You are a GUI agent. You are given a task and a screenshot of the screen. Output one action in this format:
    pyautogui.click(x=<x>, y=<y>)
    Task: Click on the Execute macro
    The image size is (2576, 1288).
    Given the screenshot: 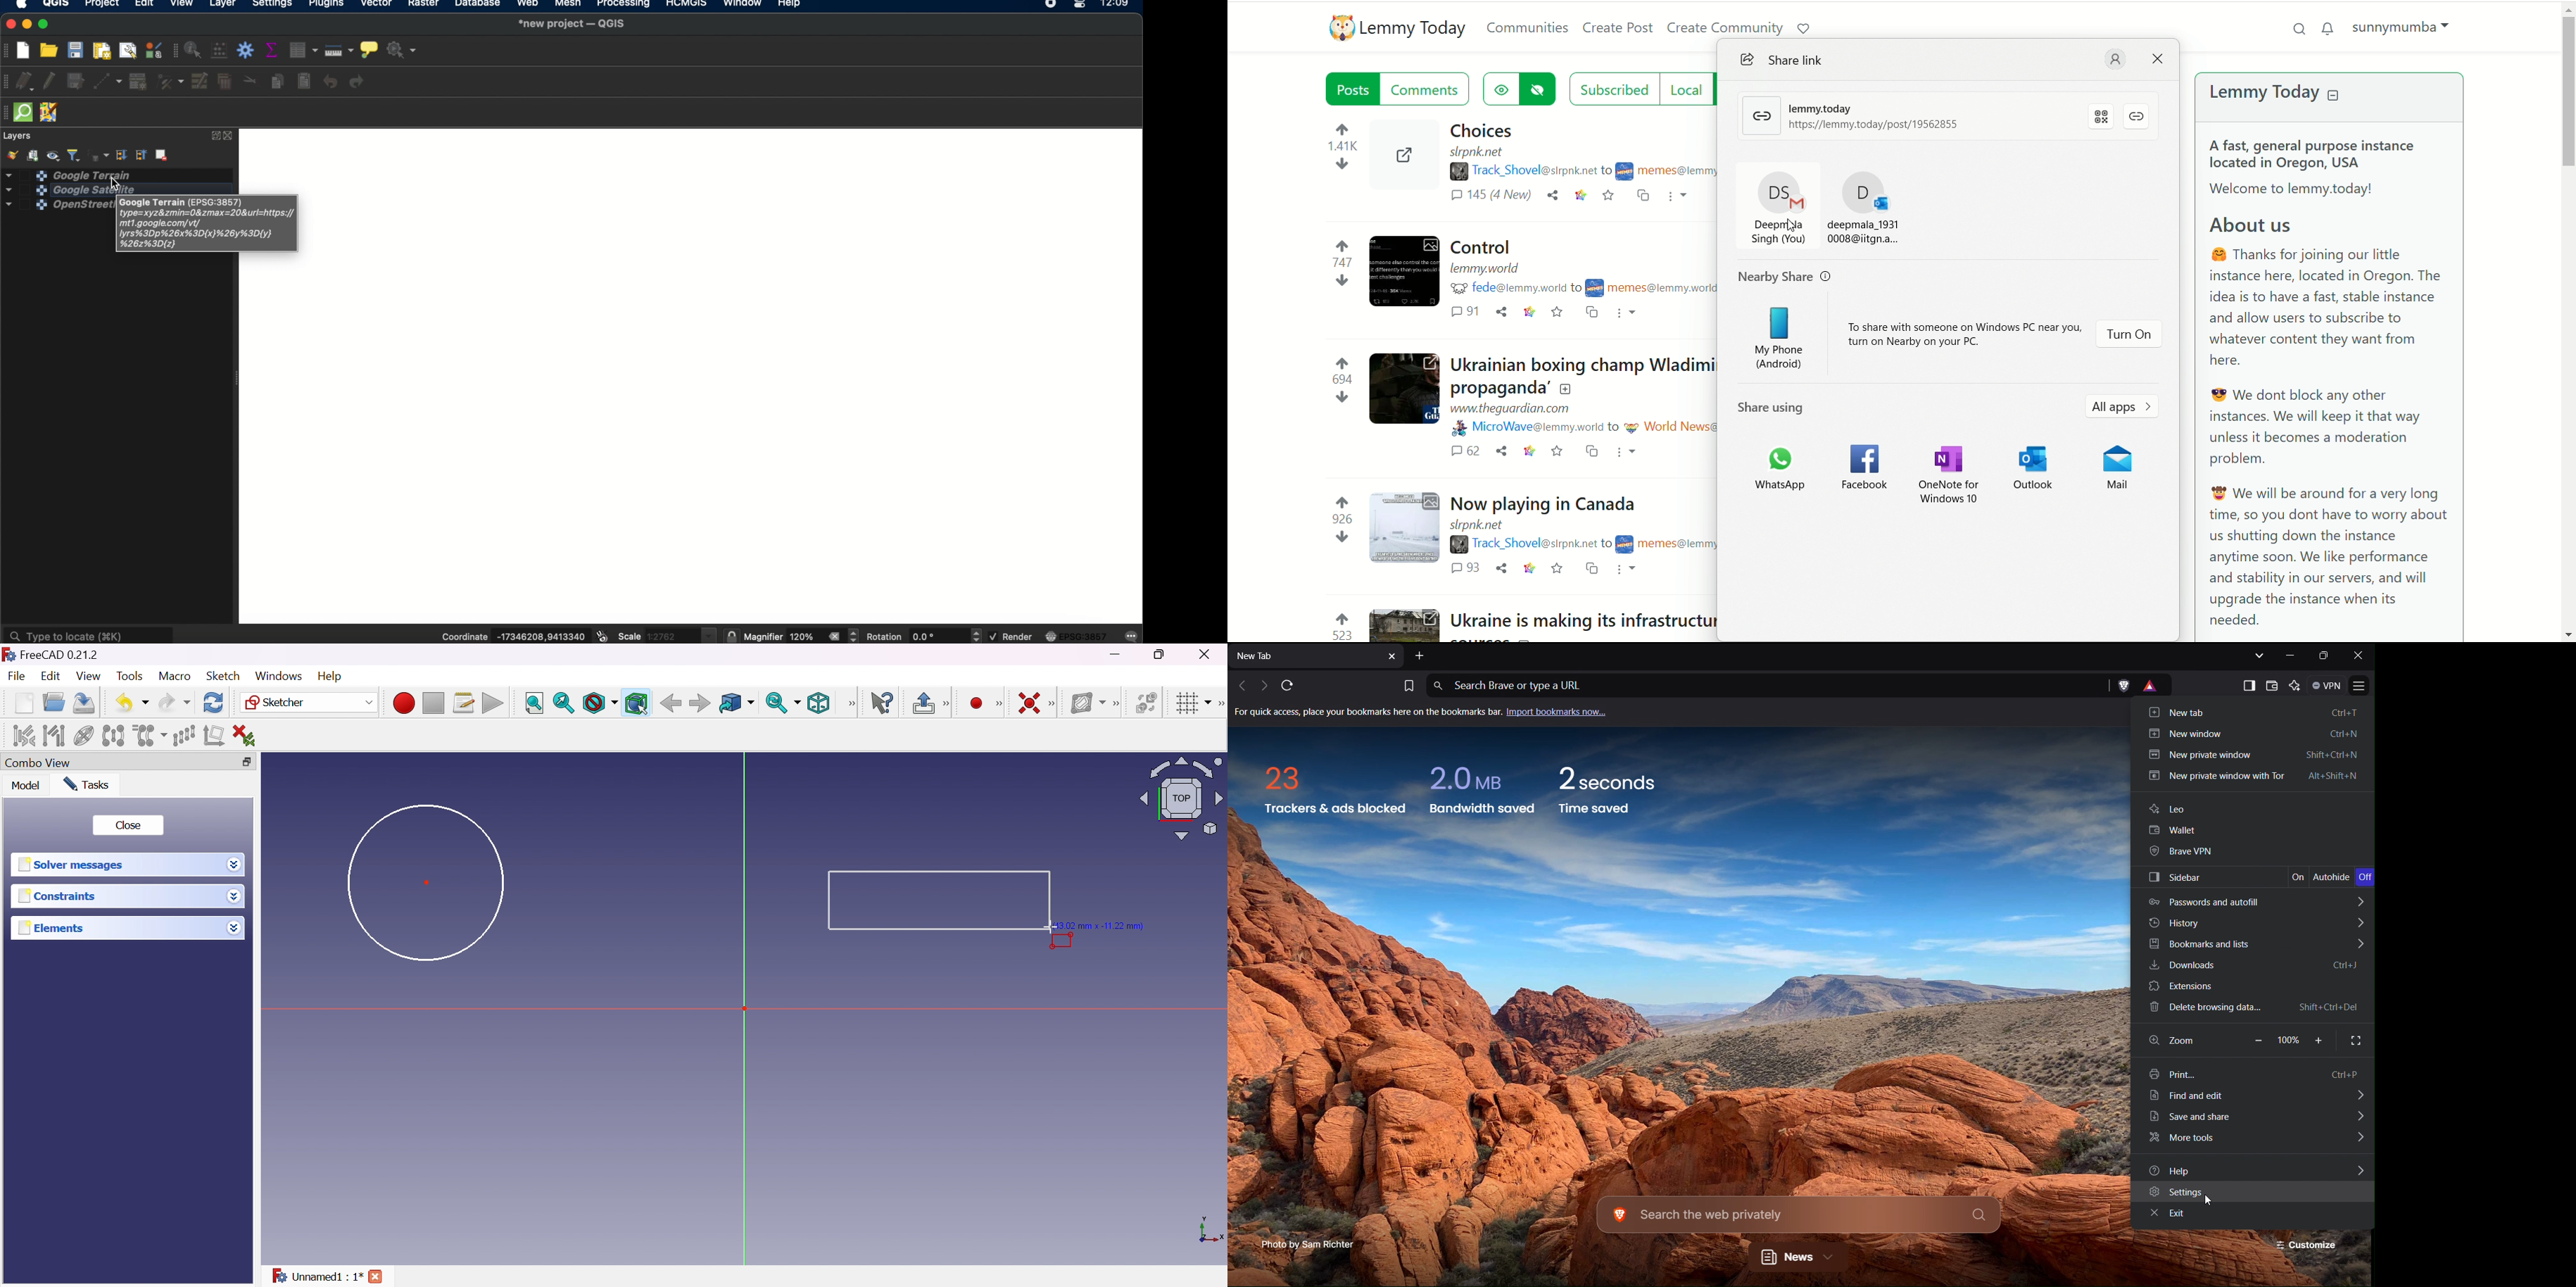 What is the action you would take?
    pyautogui.click(x=493, y=705)
    